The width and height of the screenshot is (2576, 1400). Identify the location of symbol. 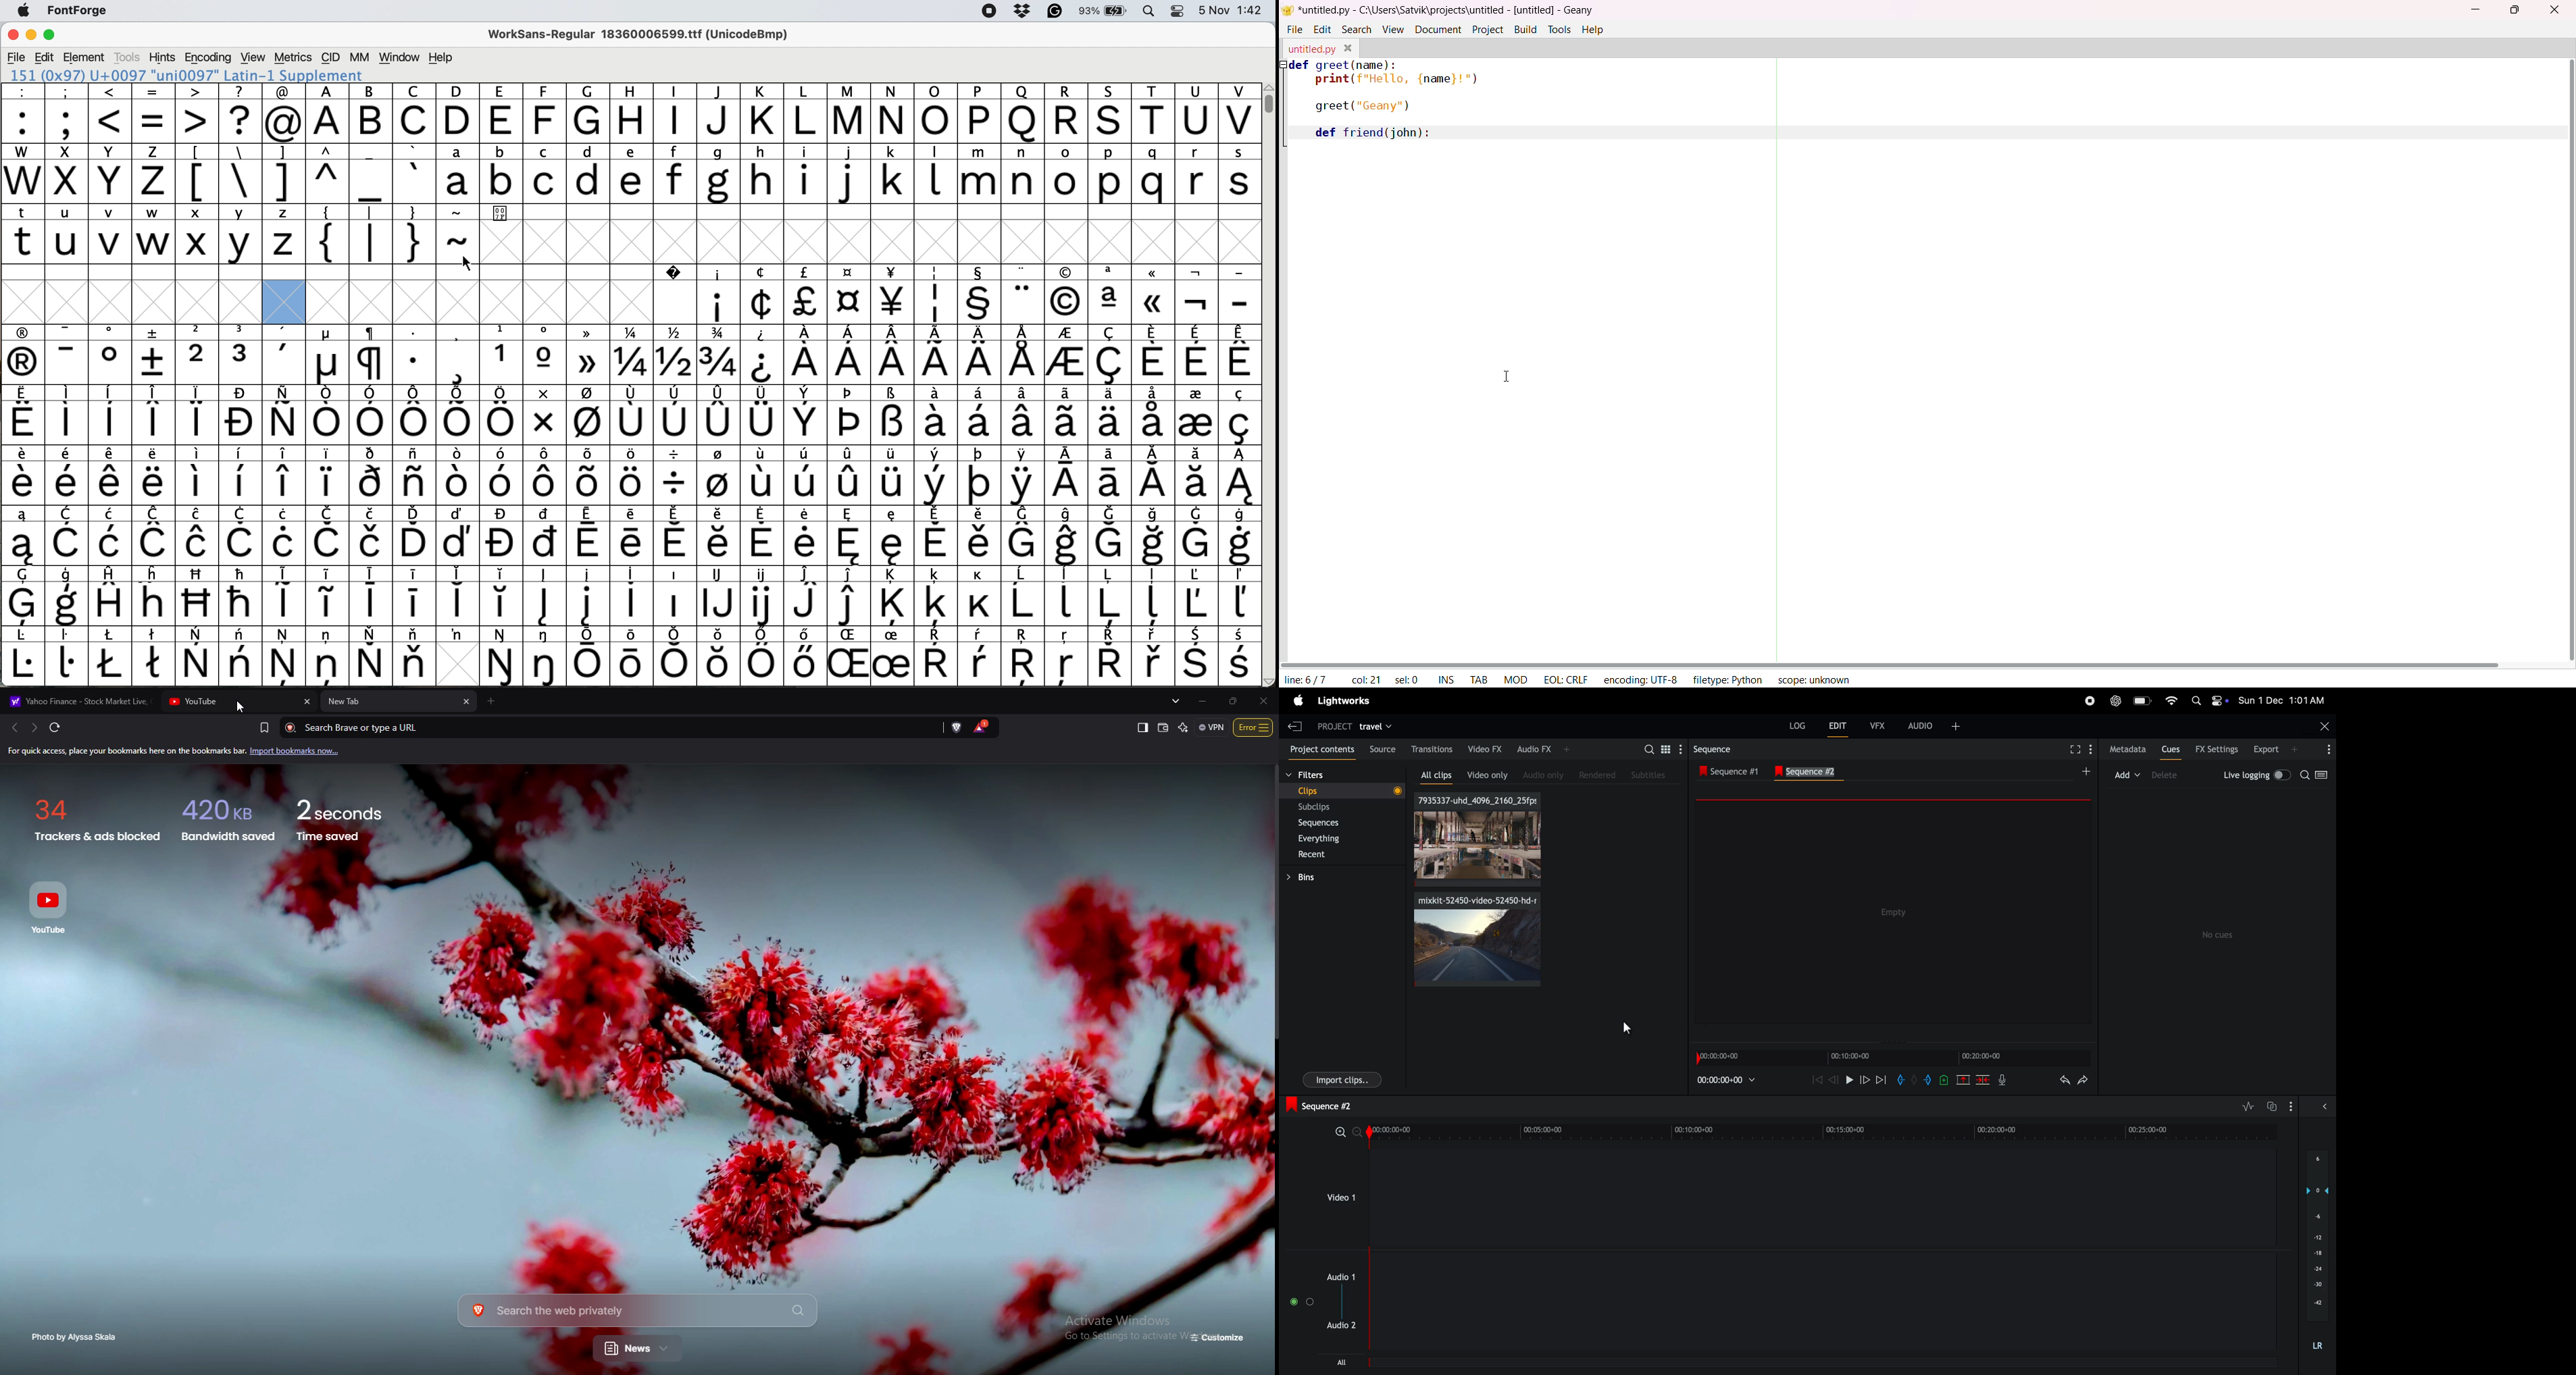
(197, 536).